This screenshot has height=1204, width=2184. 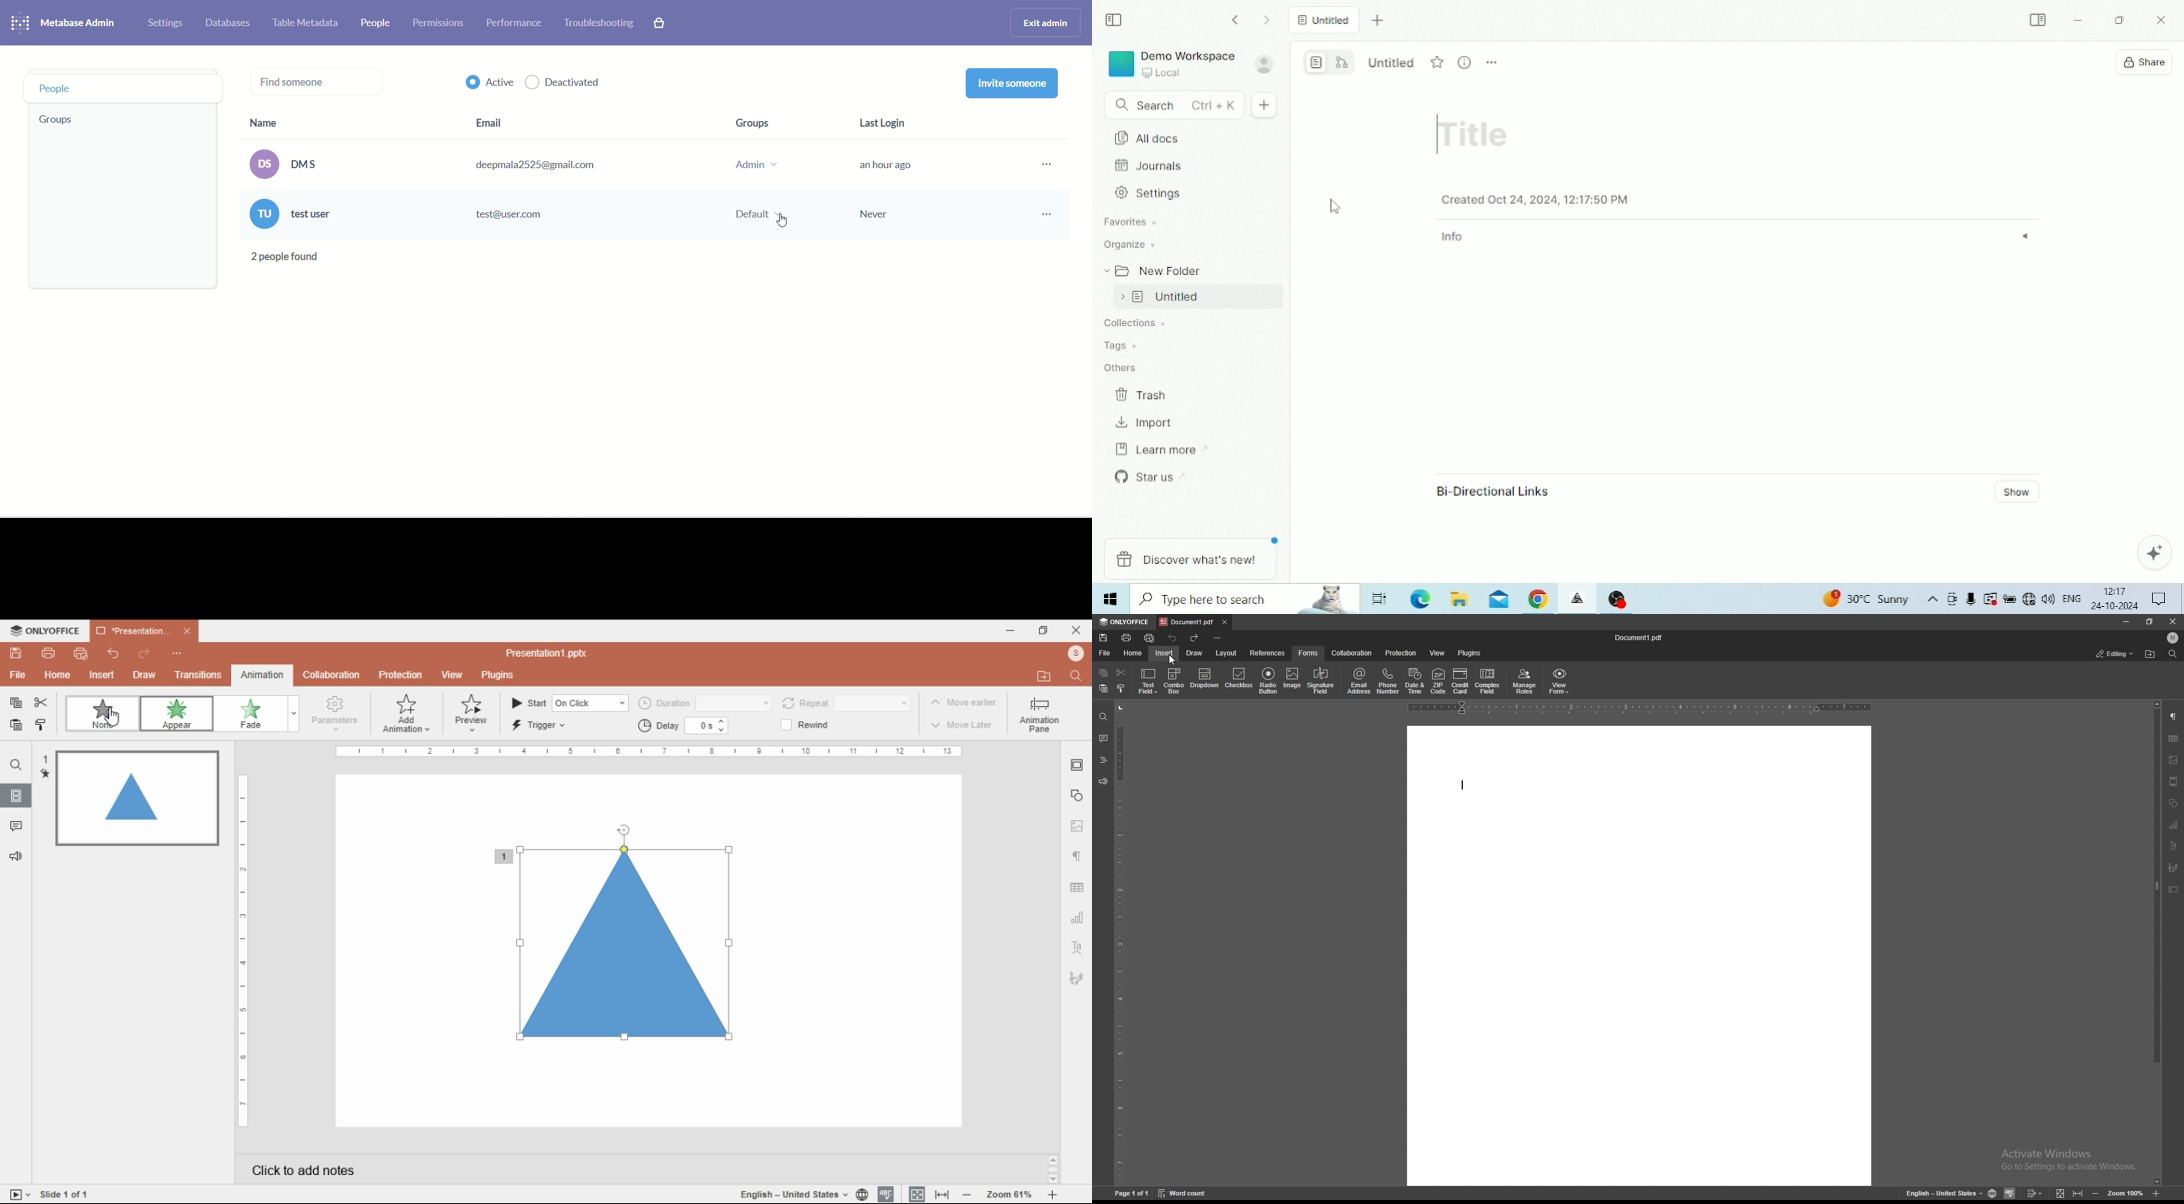 I want to click on undo, so click(x=113, y=654).